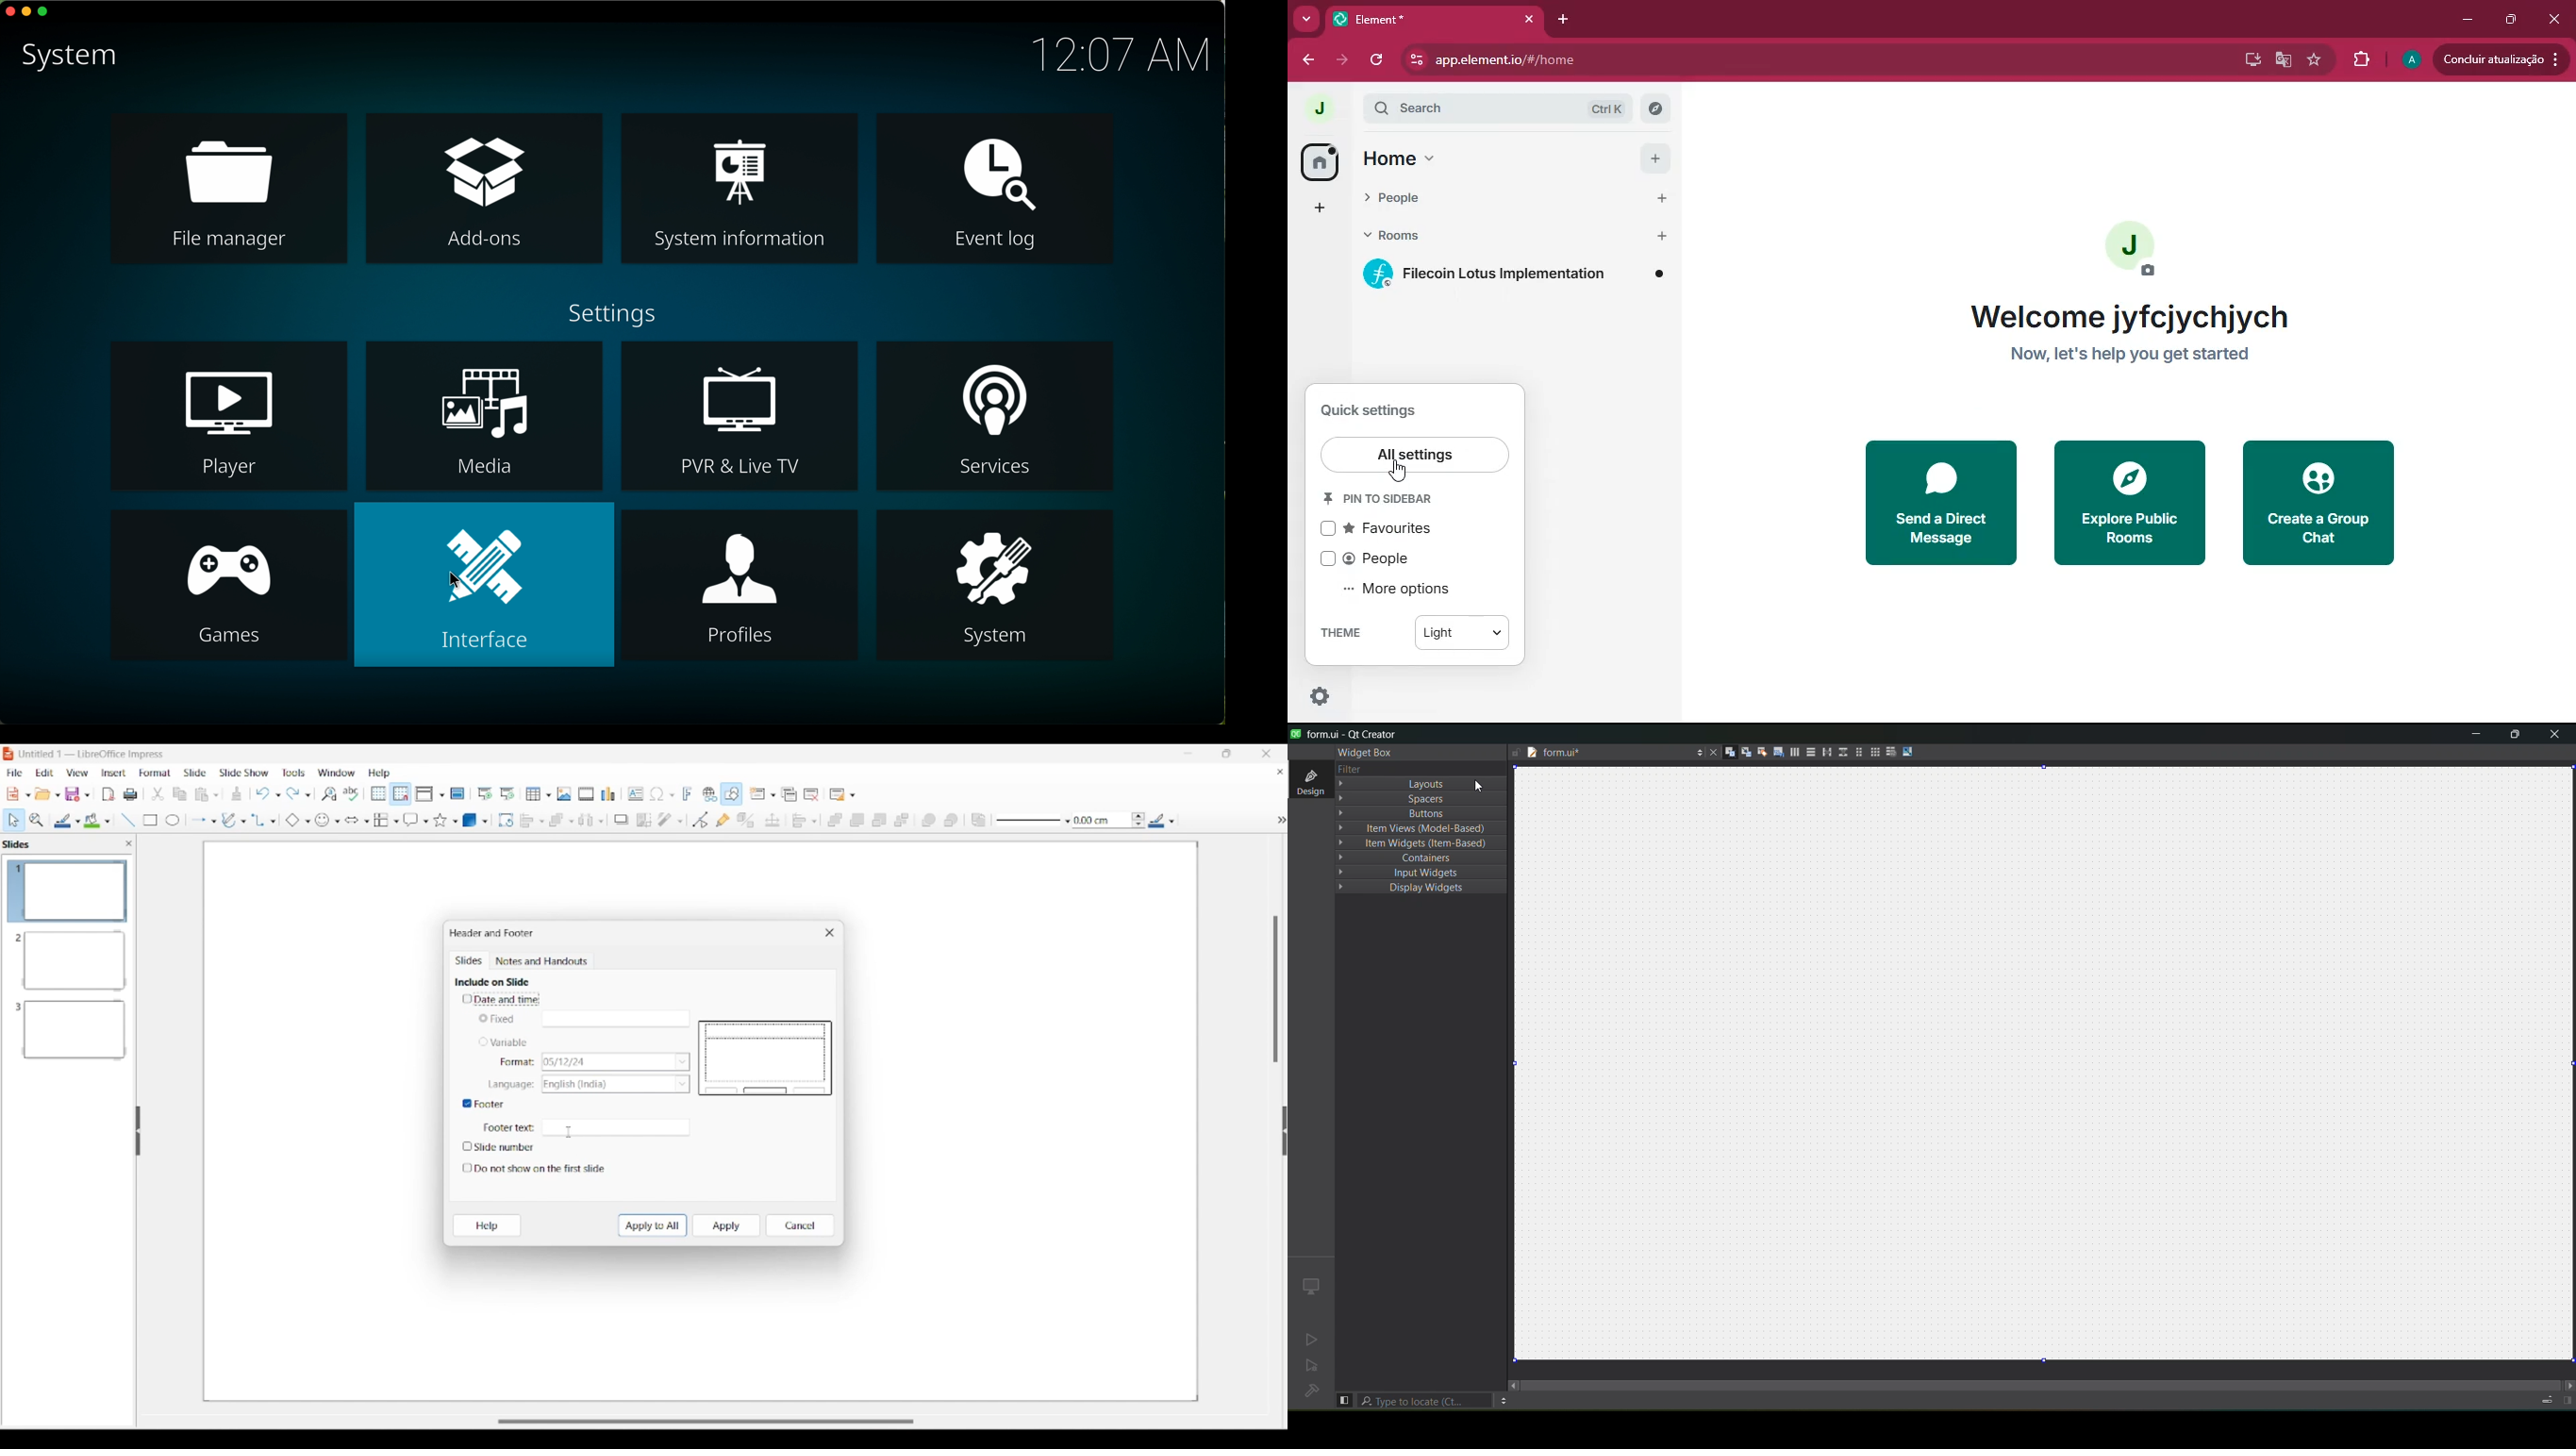  I want to click on event log, so click(995, 187).